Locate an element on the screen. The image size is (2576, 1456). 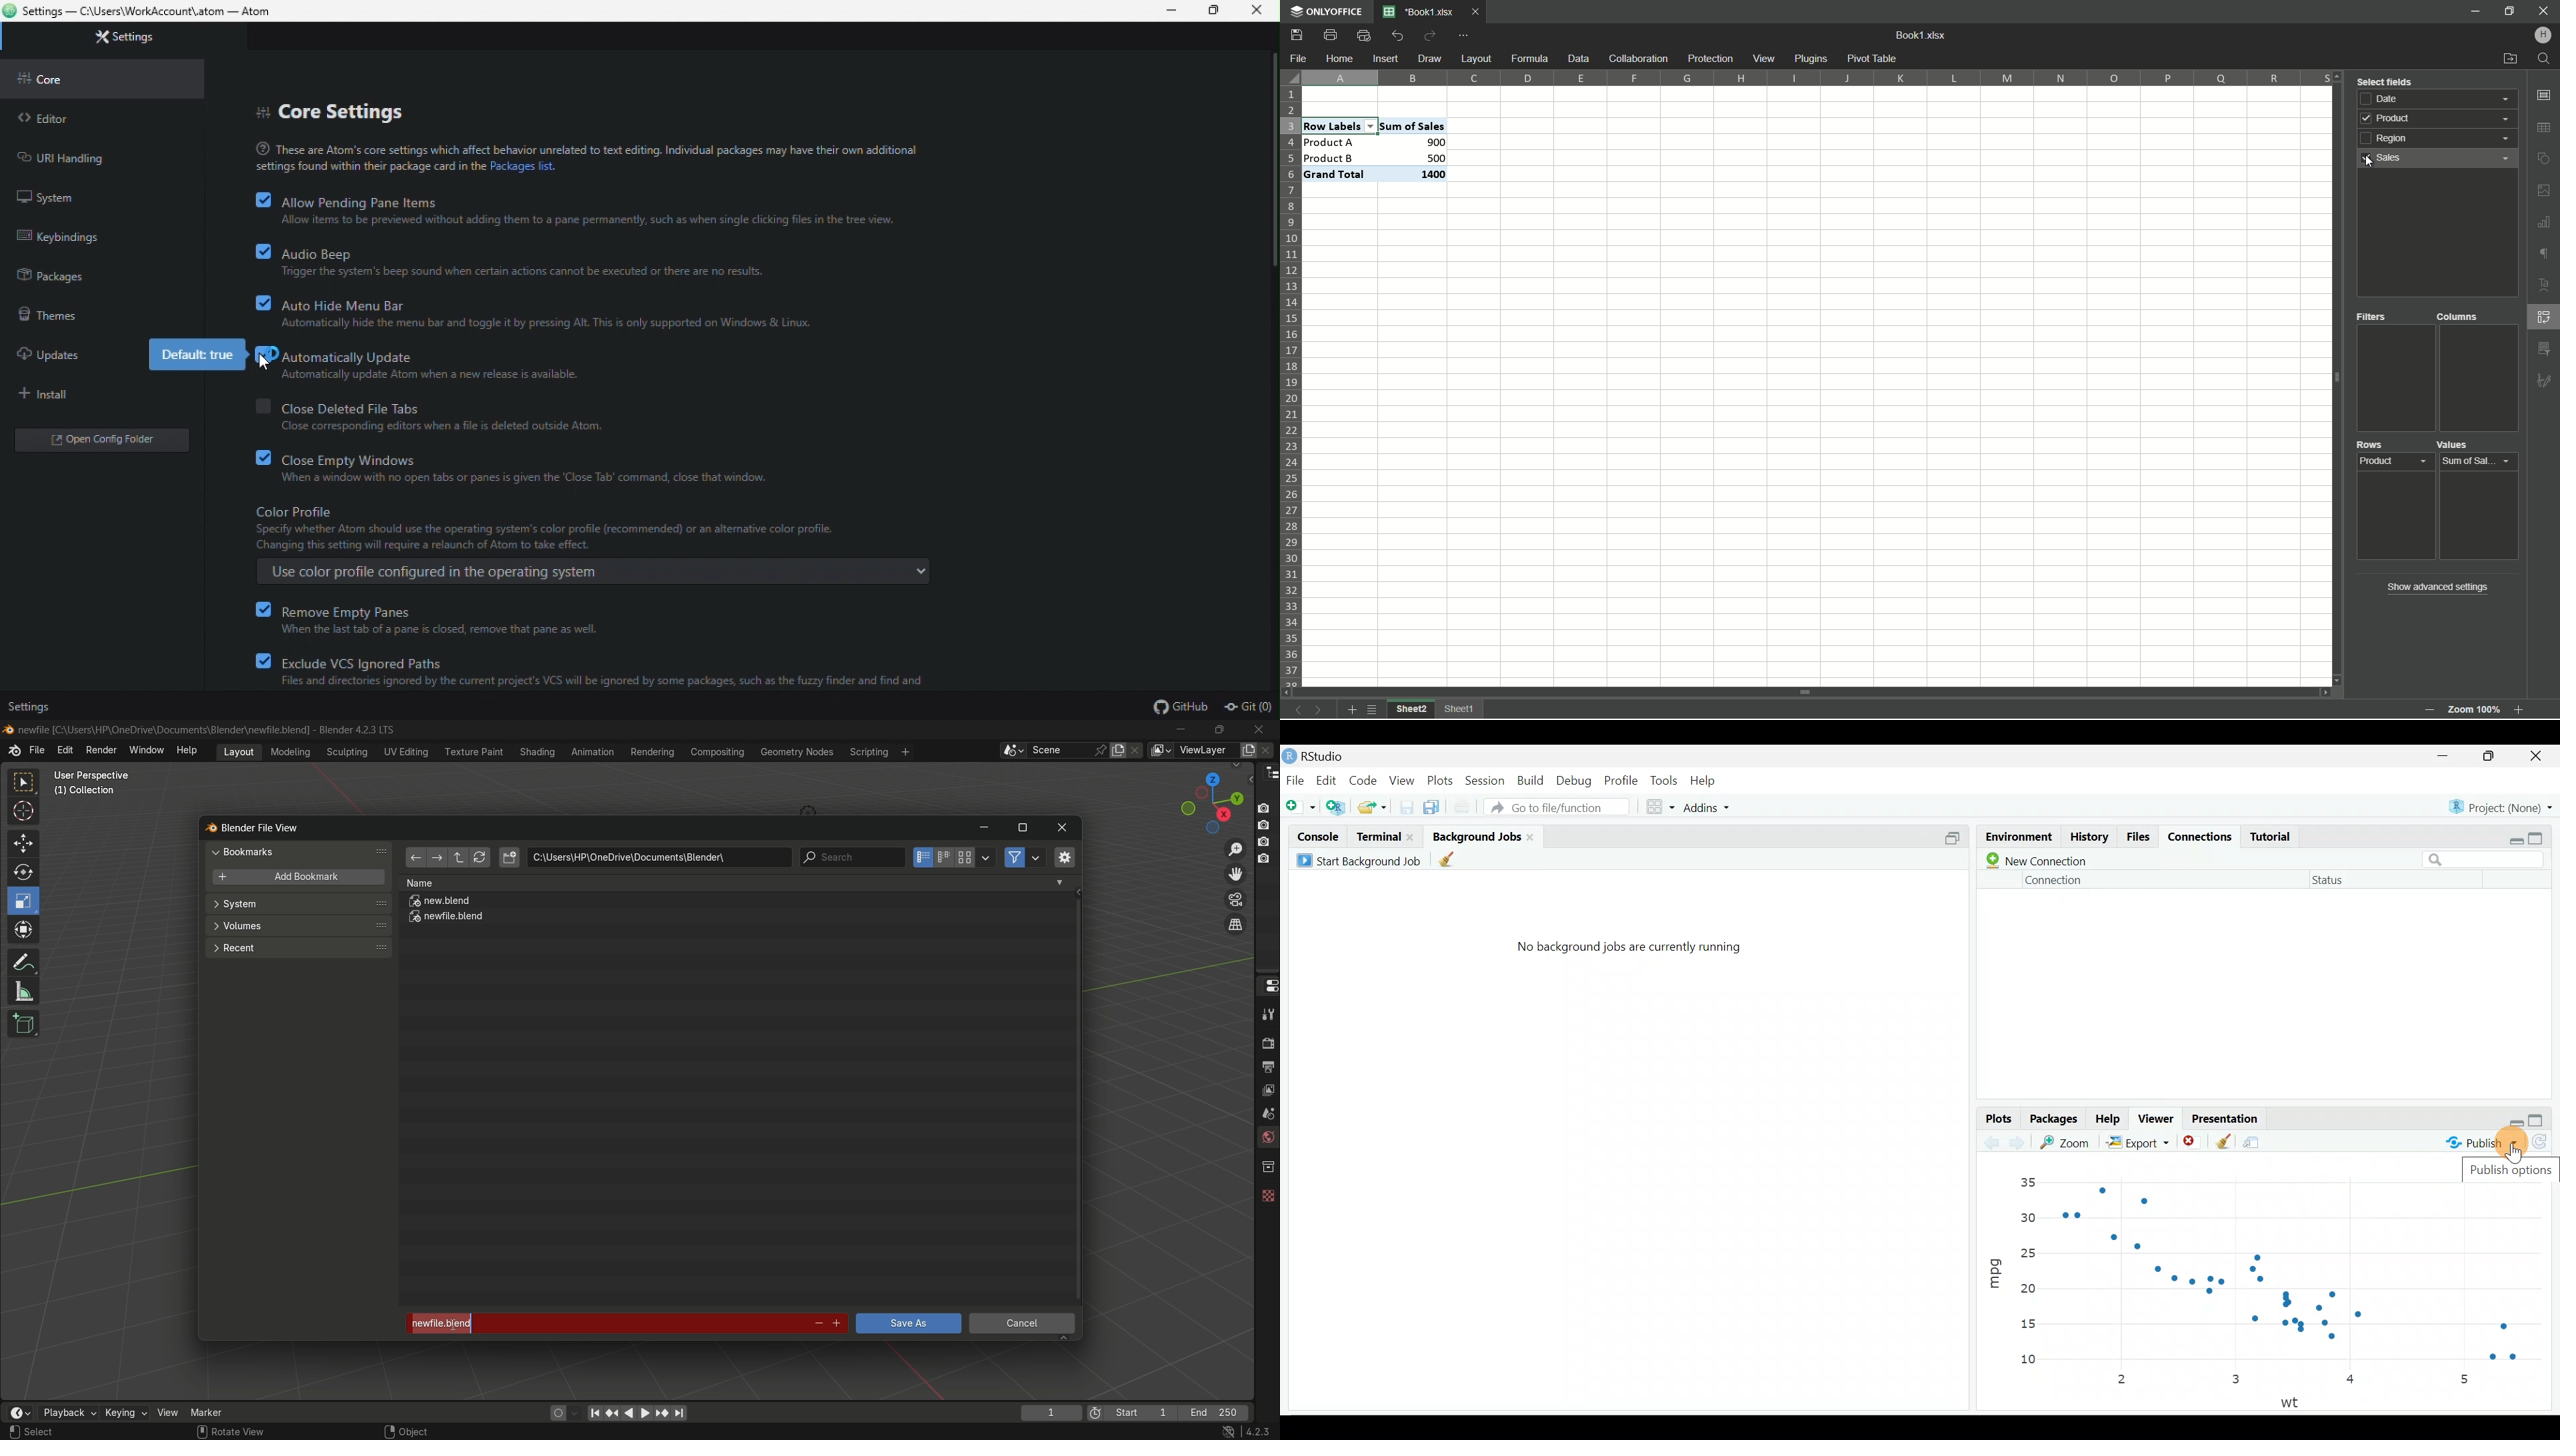
close background job is located at coordinates (1535, 836).